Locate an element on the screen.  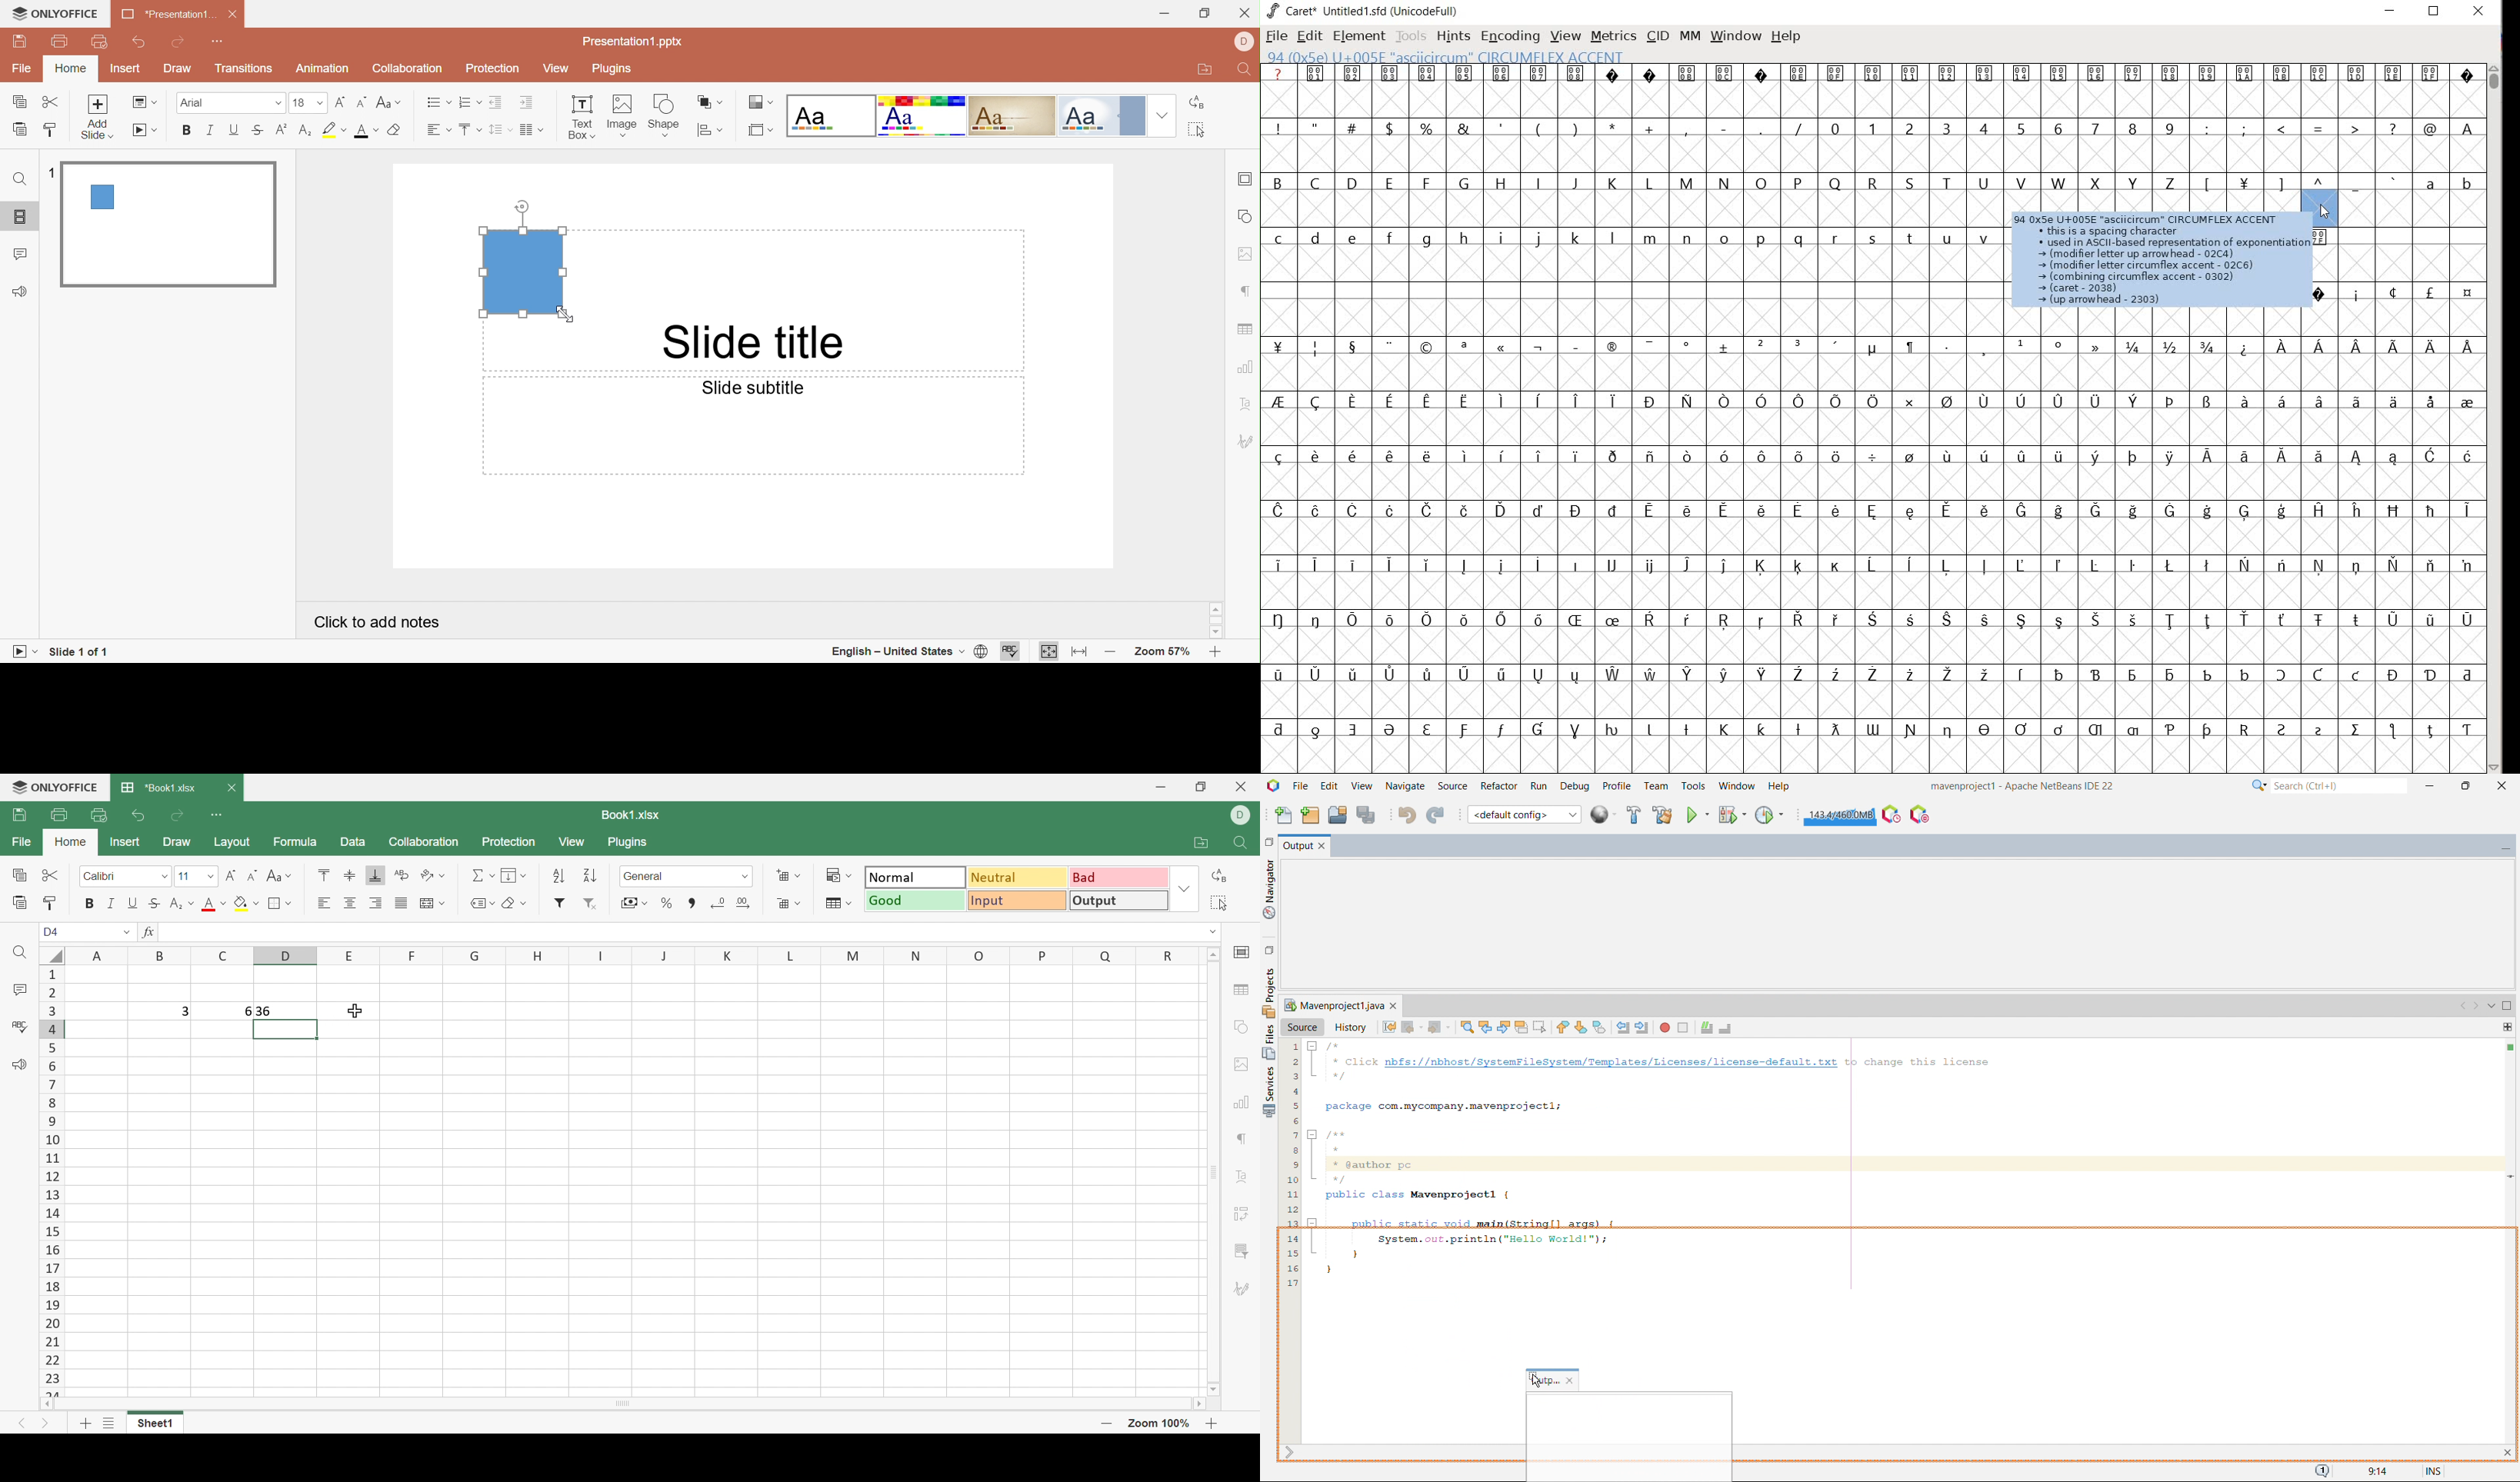
Redo is located at coordinates (178, 815).